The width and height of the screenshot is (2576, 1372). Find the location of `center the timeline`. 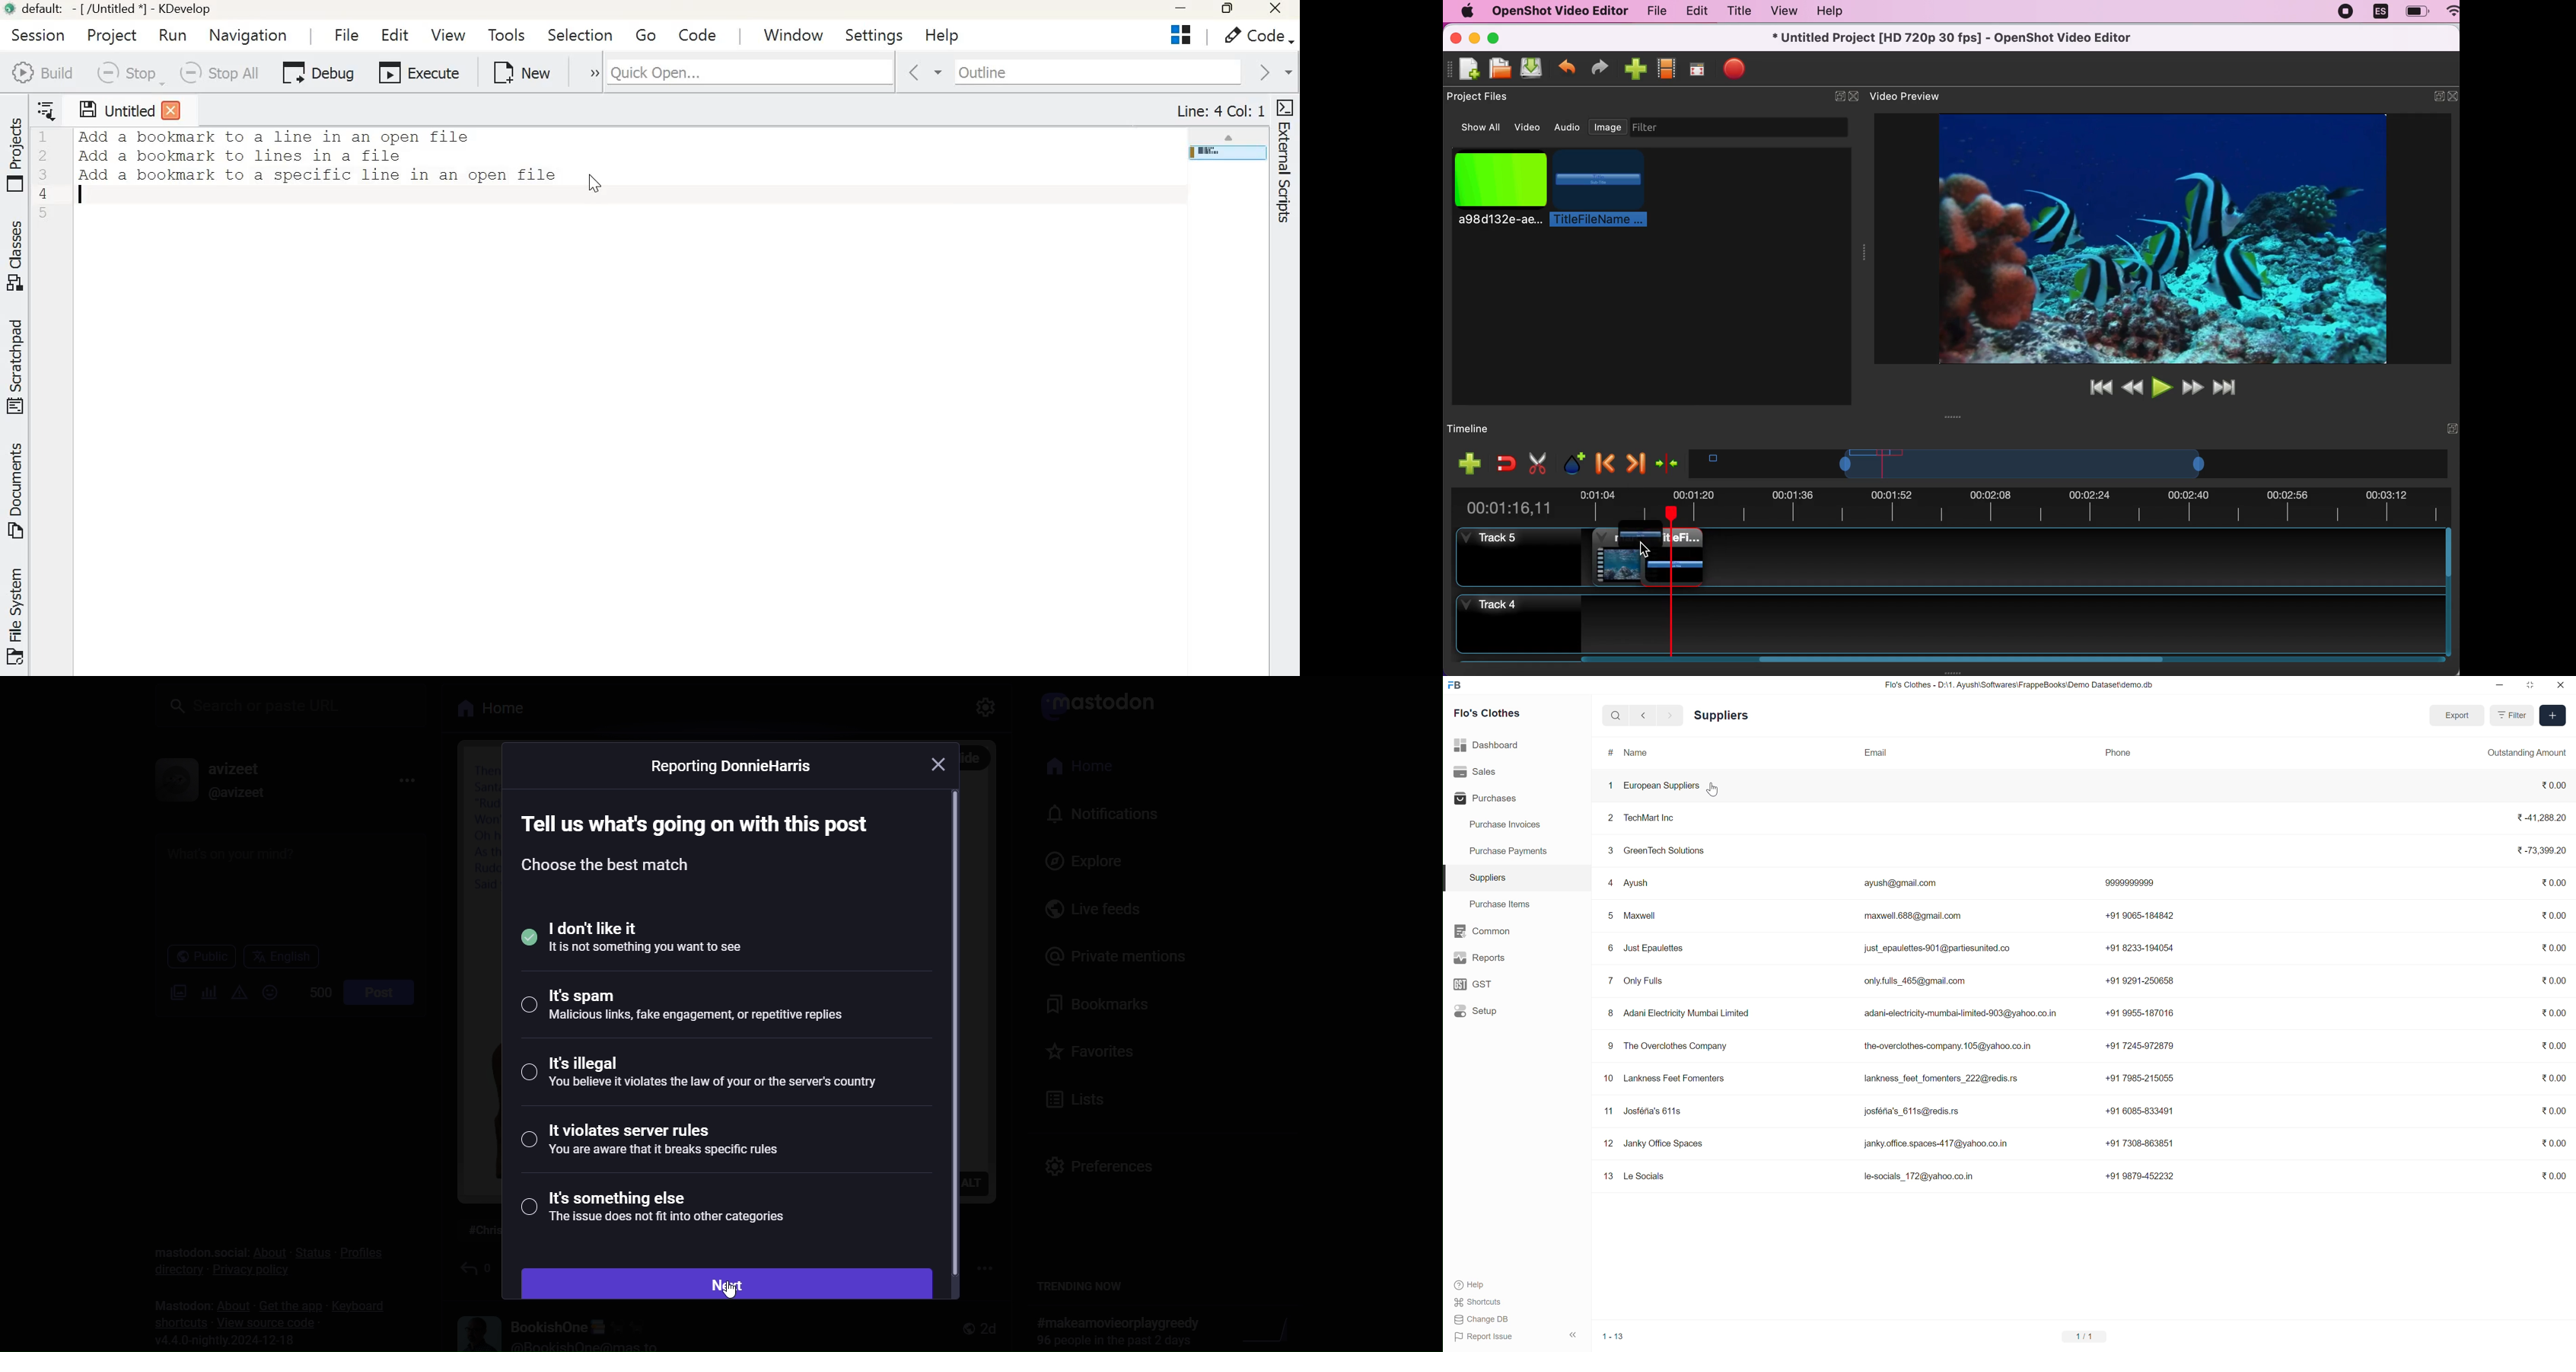

center the timeline is located at coordinates (1667, 462).